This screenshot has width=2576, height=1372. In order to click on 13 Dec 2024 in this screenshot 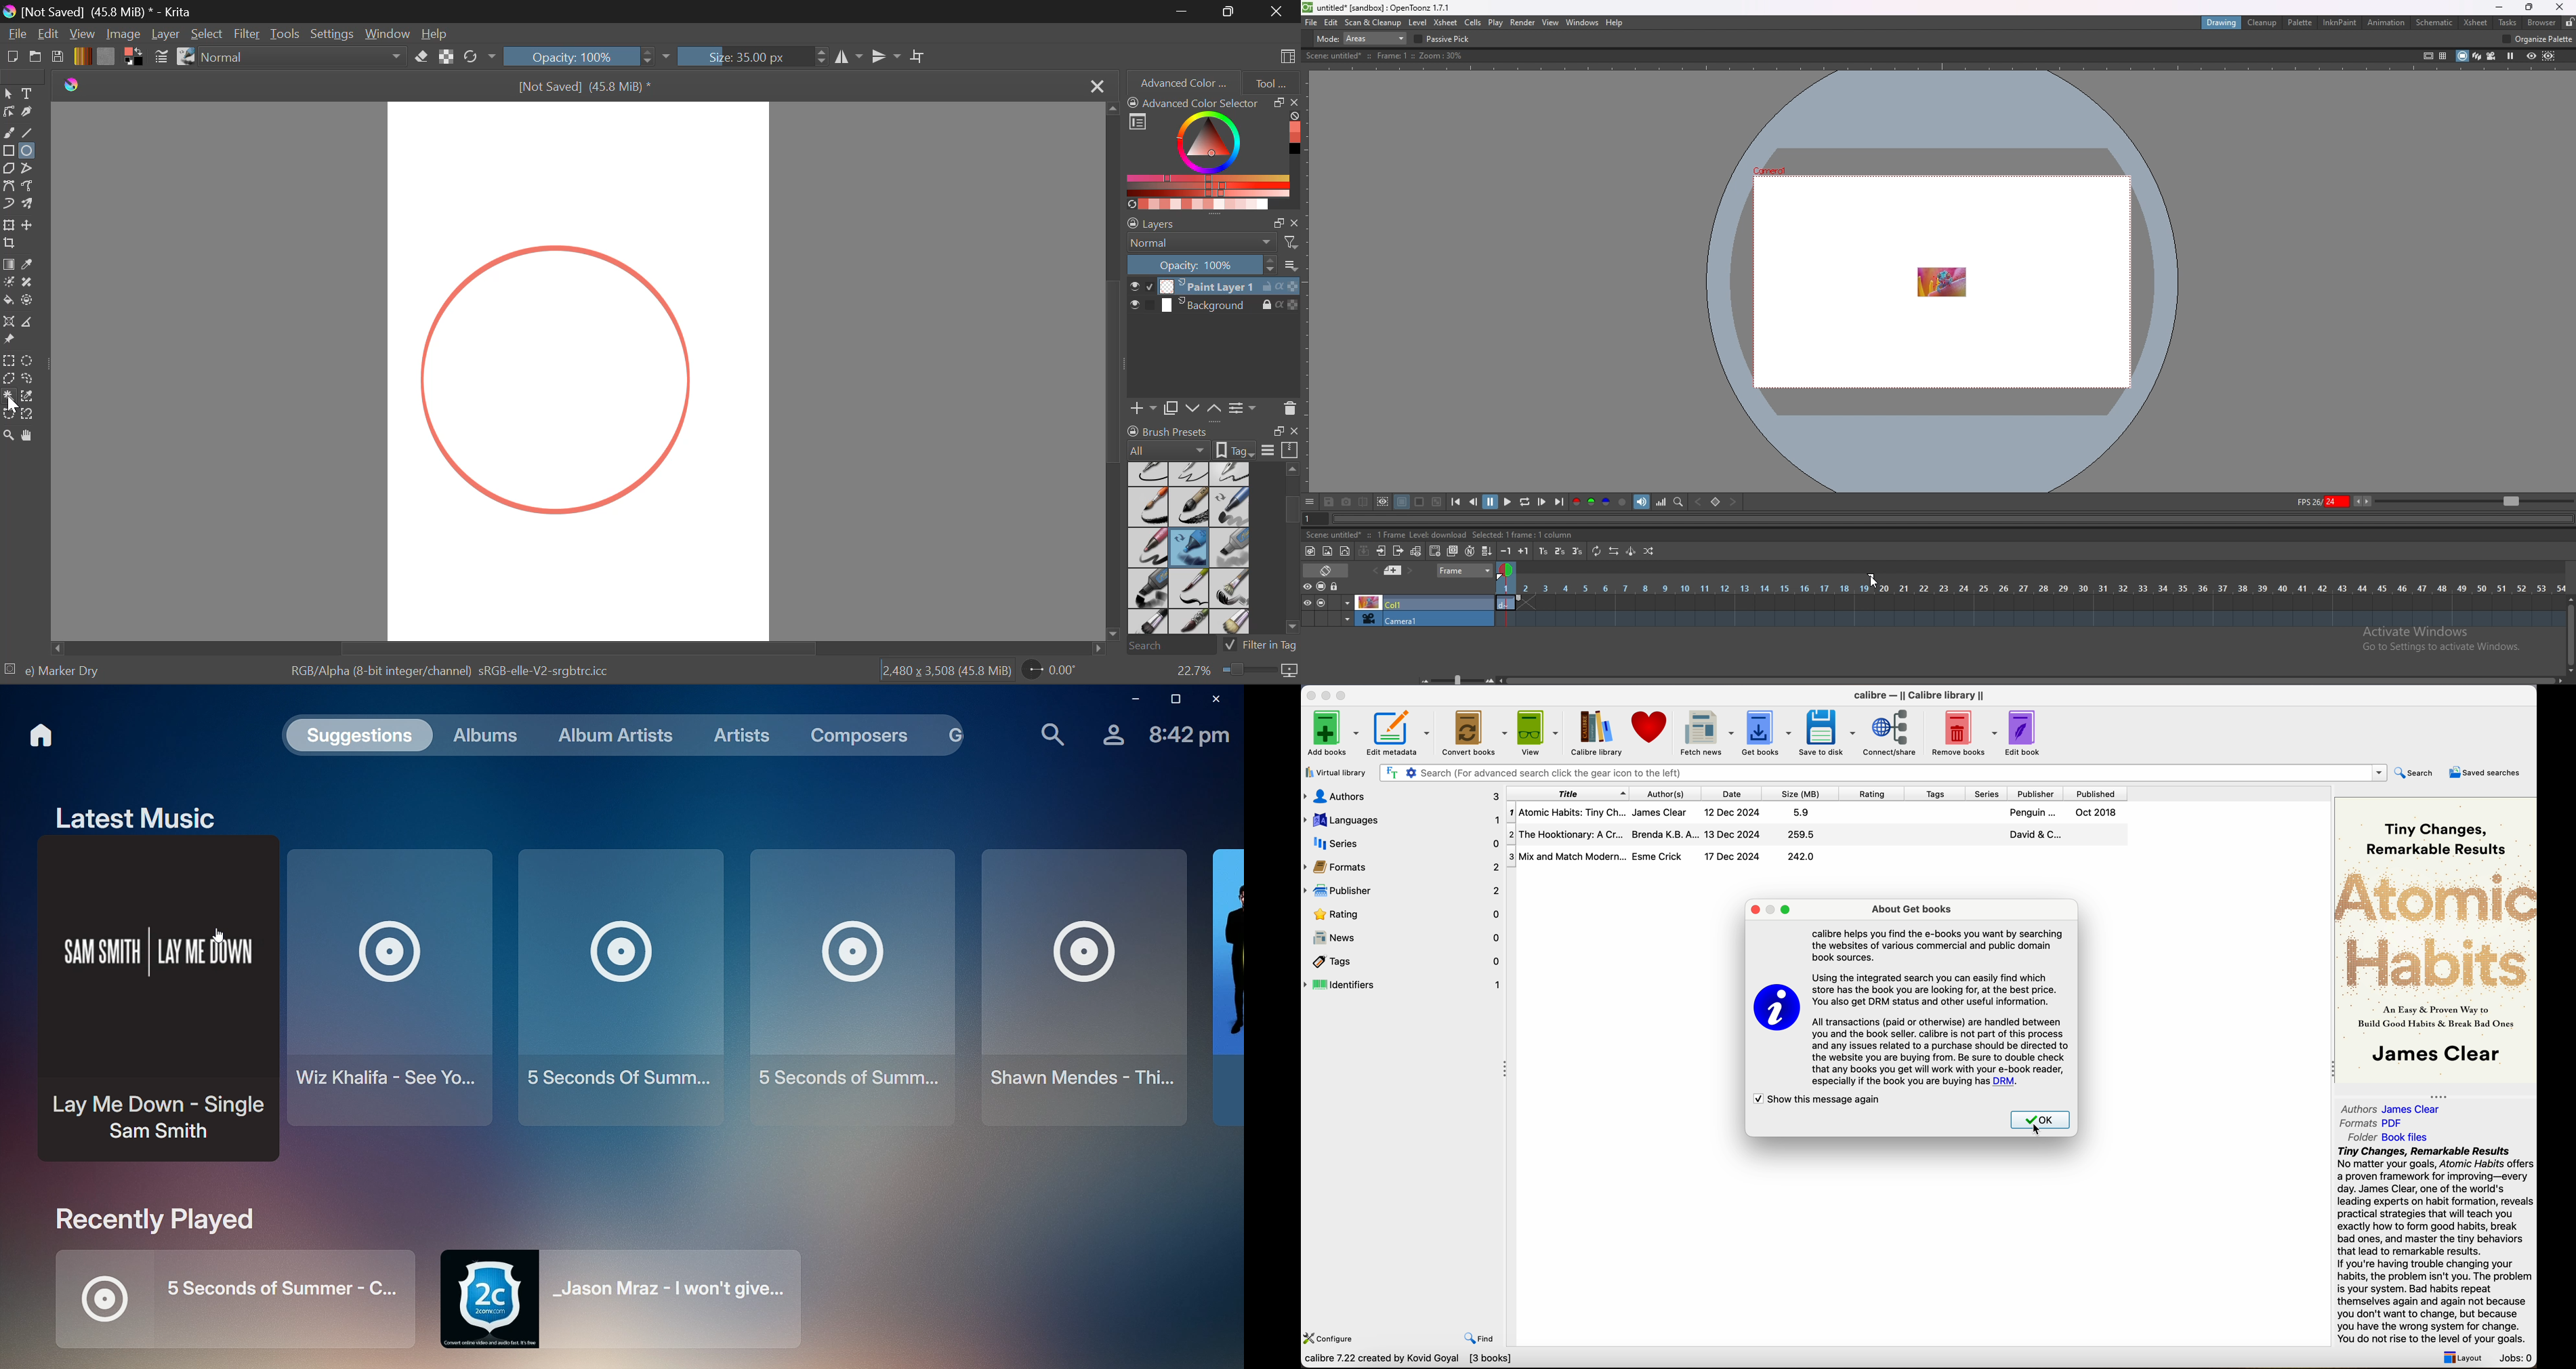, I will do `click(1731, 833)`.